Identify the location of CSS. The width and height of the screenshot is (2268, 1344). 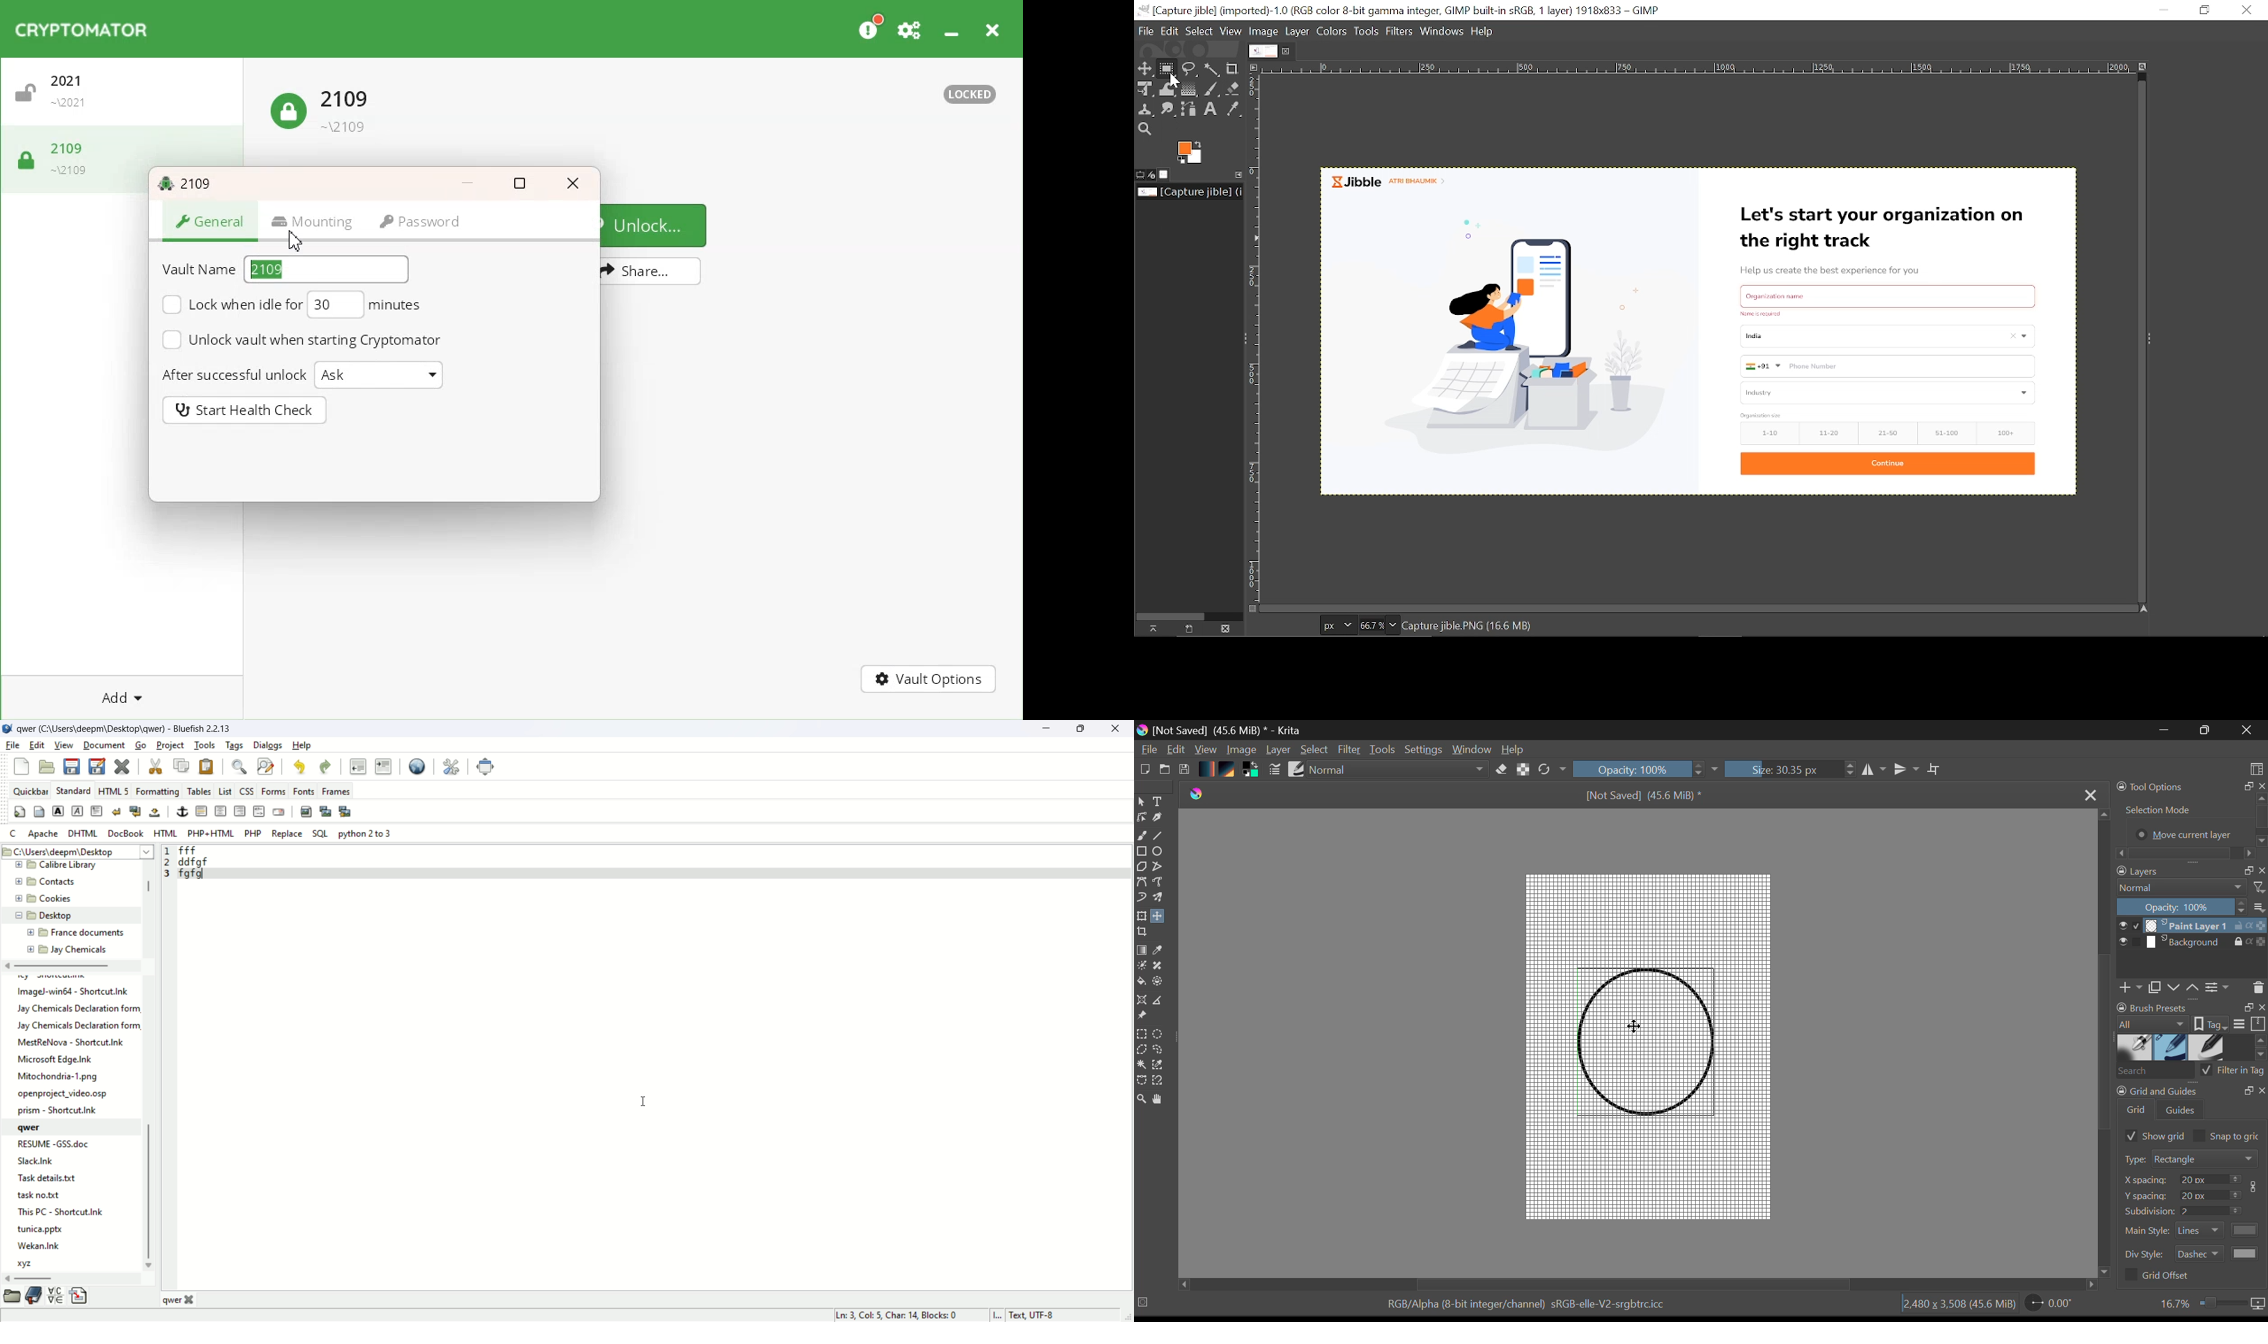
(246, 791).